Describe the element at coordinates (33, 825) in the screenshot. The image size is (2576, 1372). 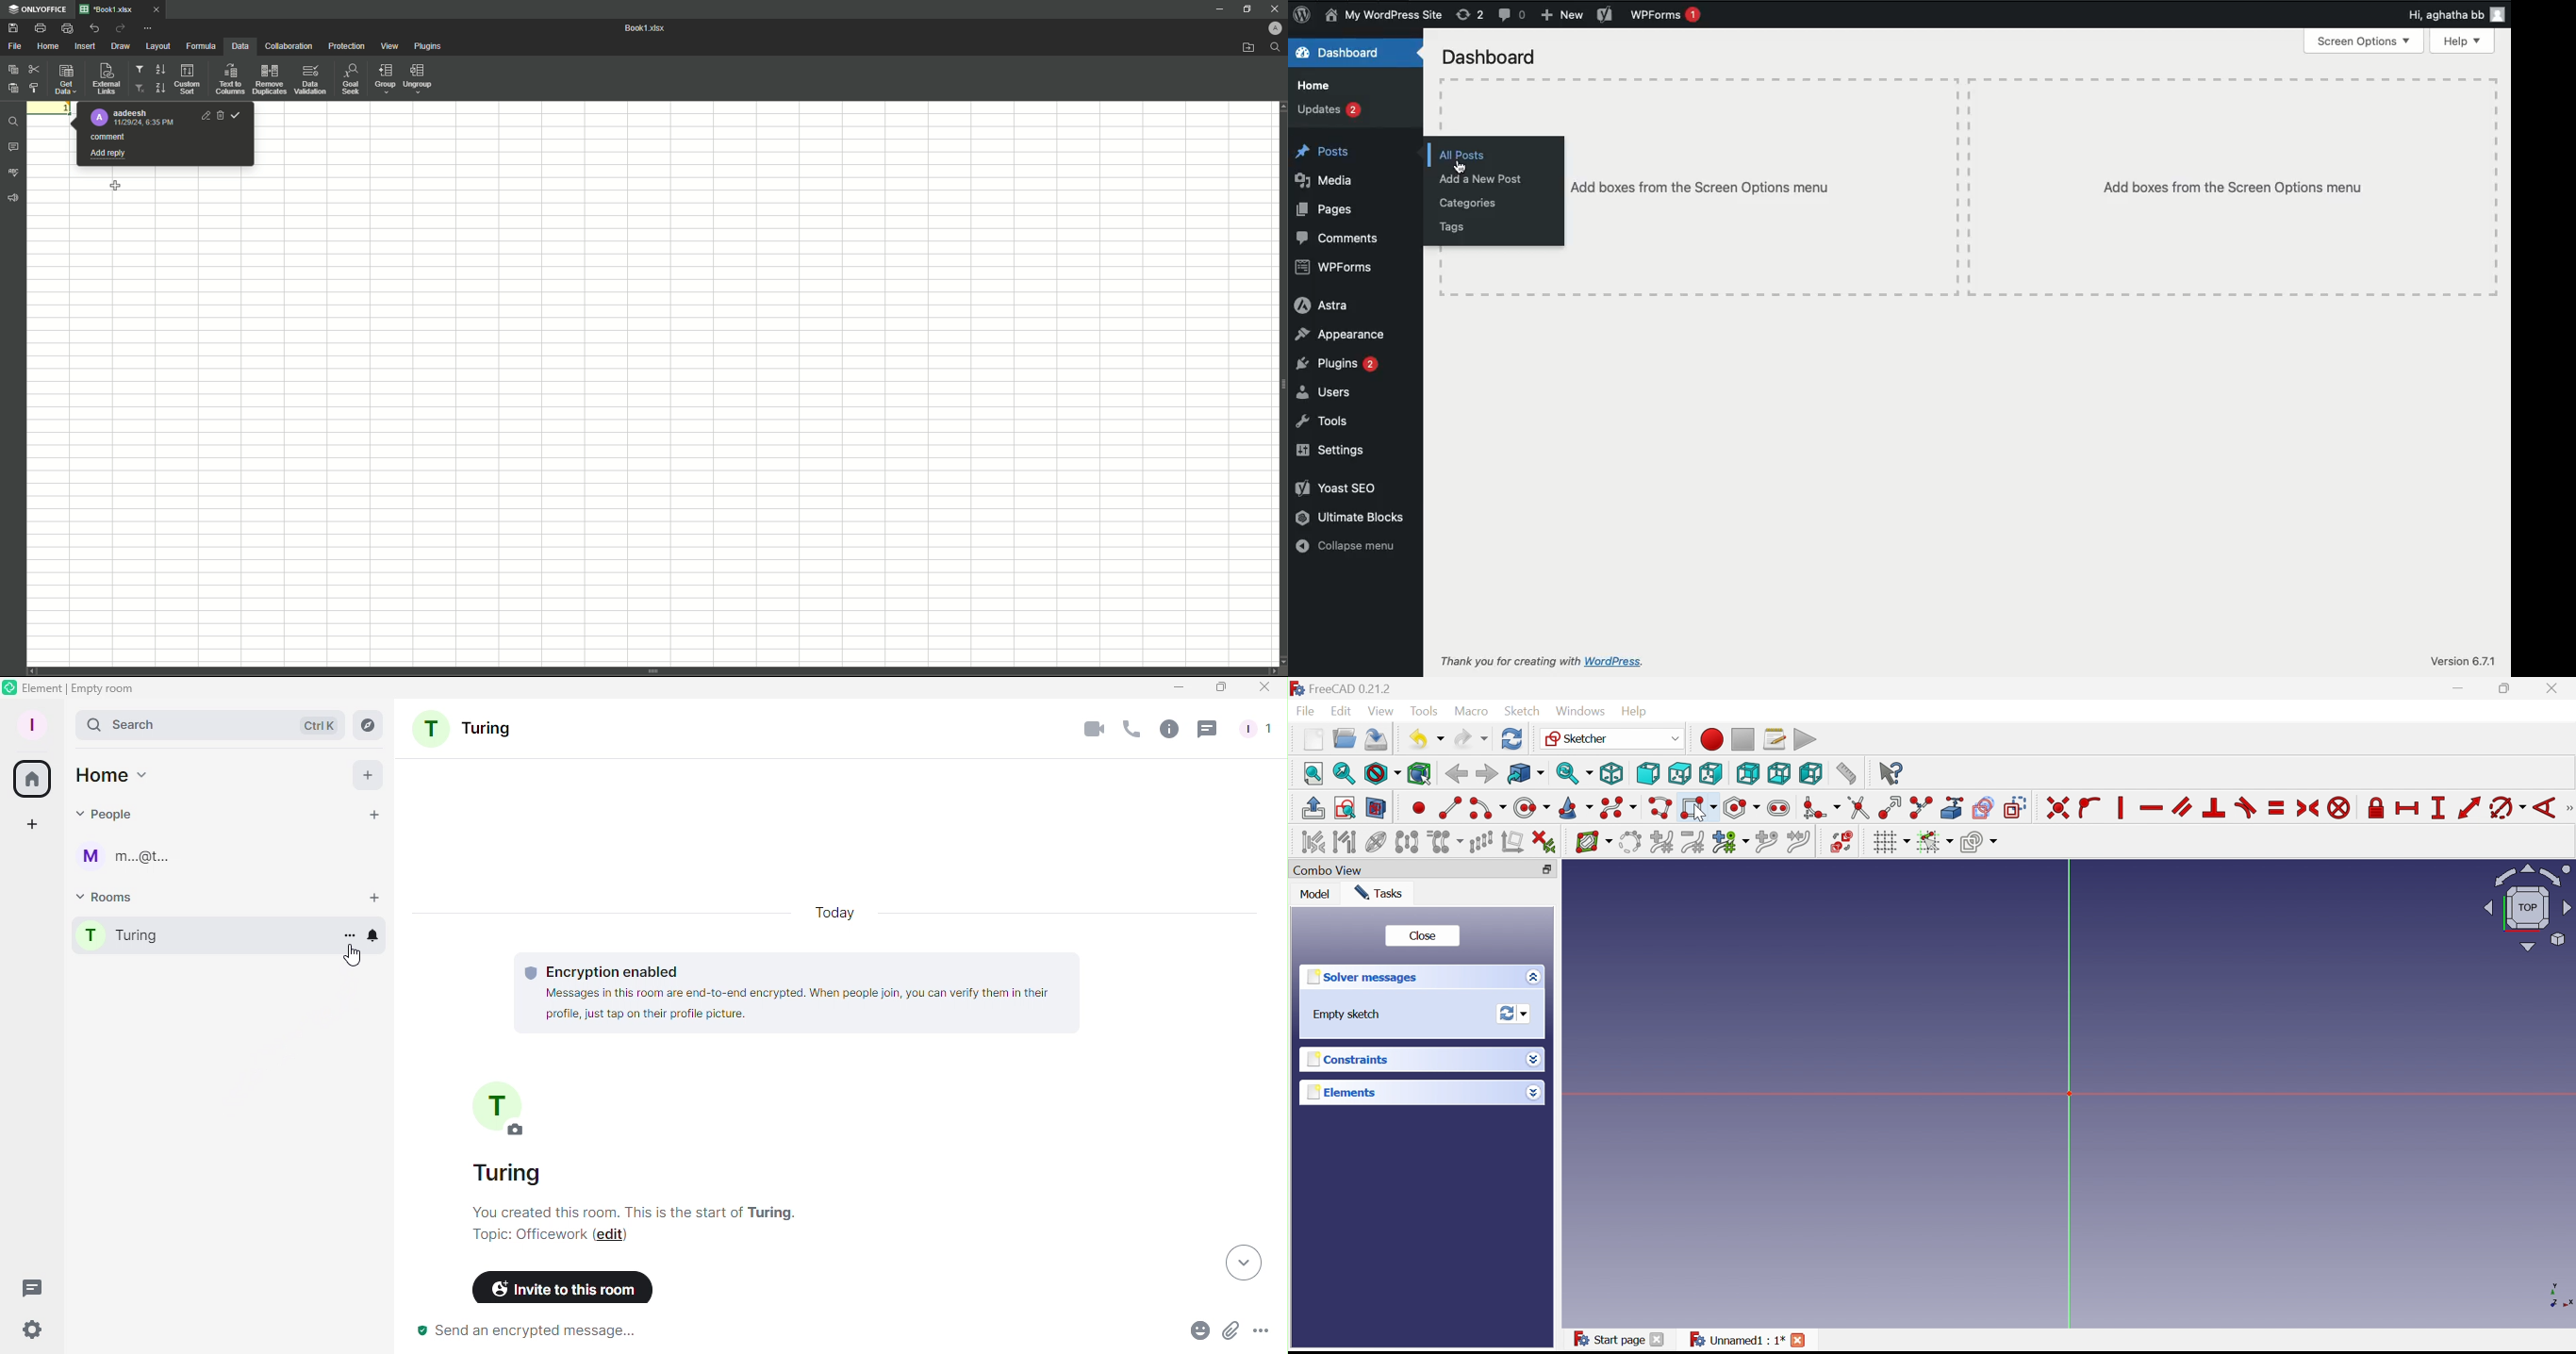
I see `Create space` at that location.